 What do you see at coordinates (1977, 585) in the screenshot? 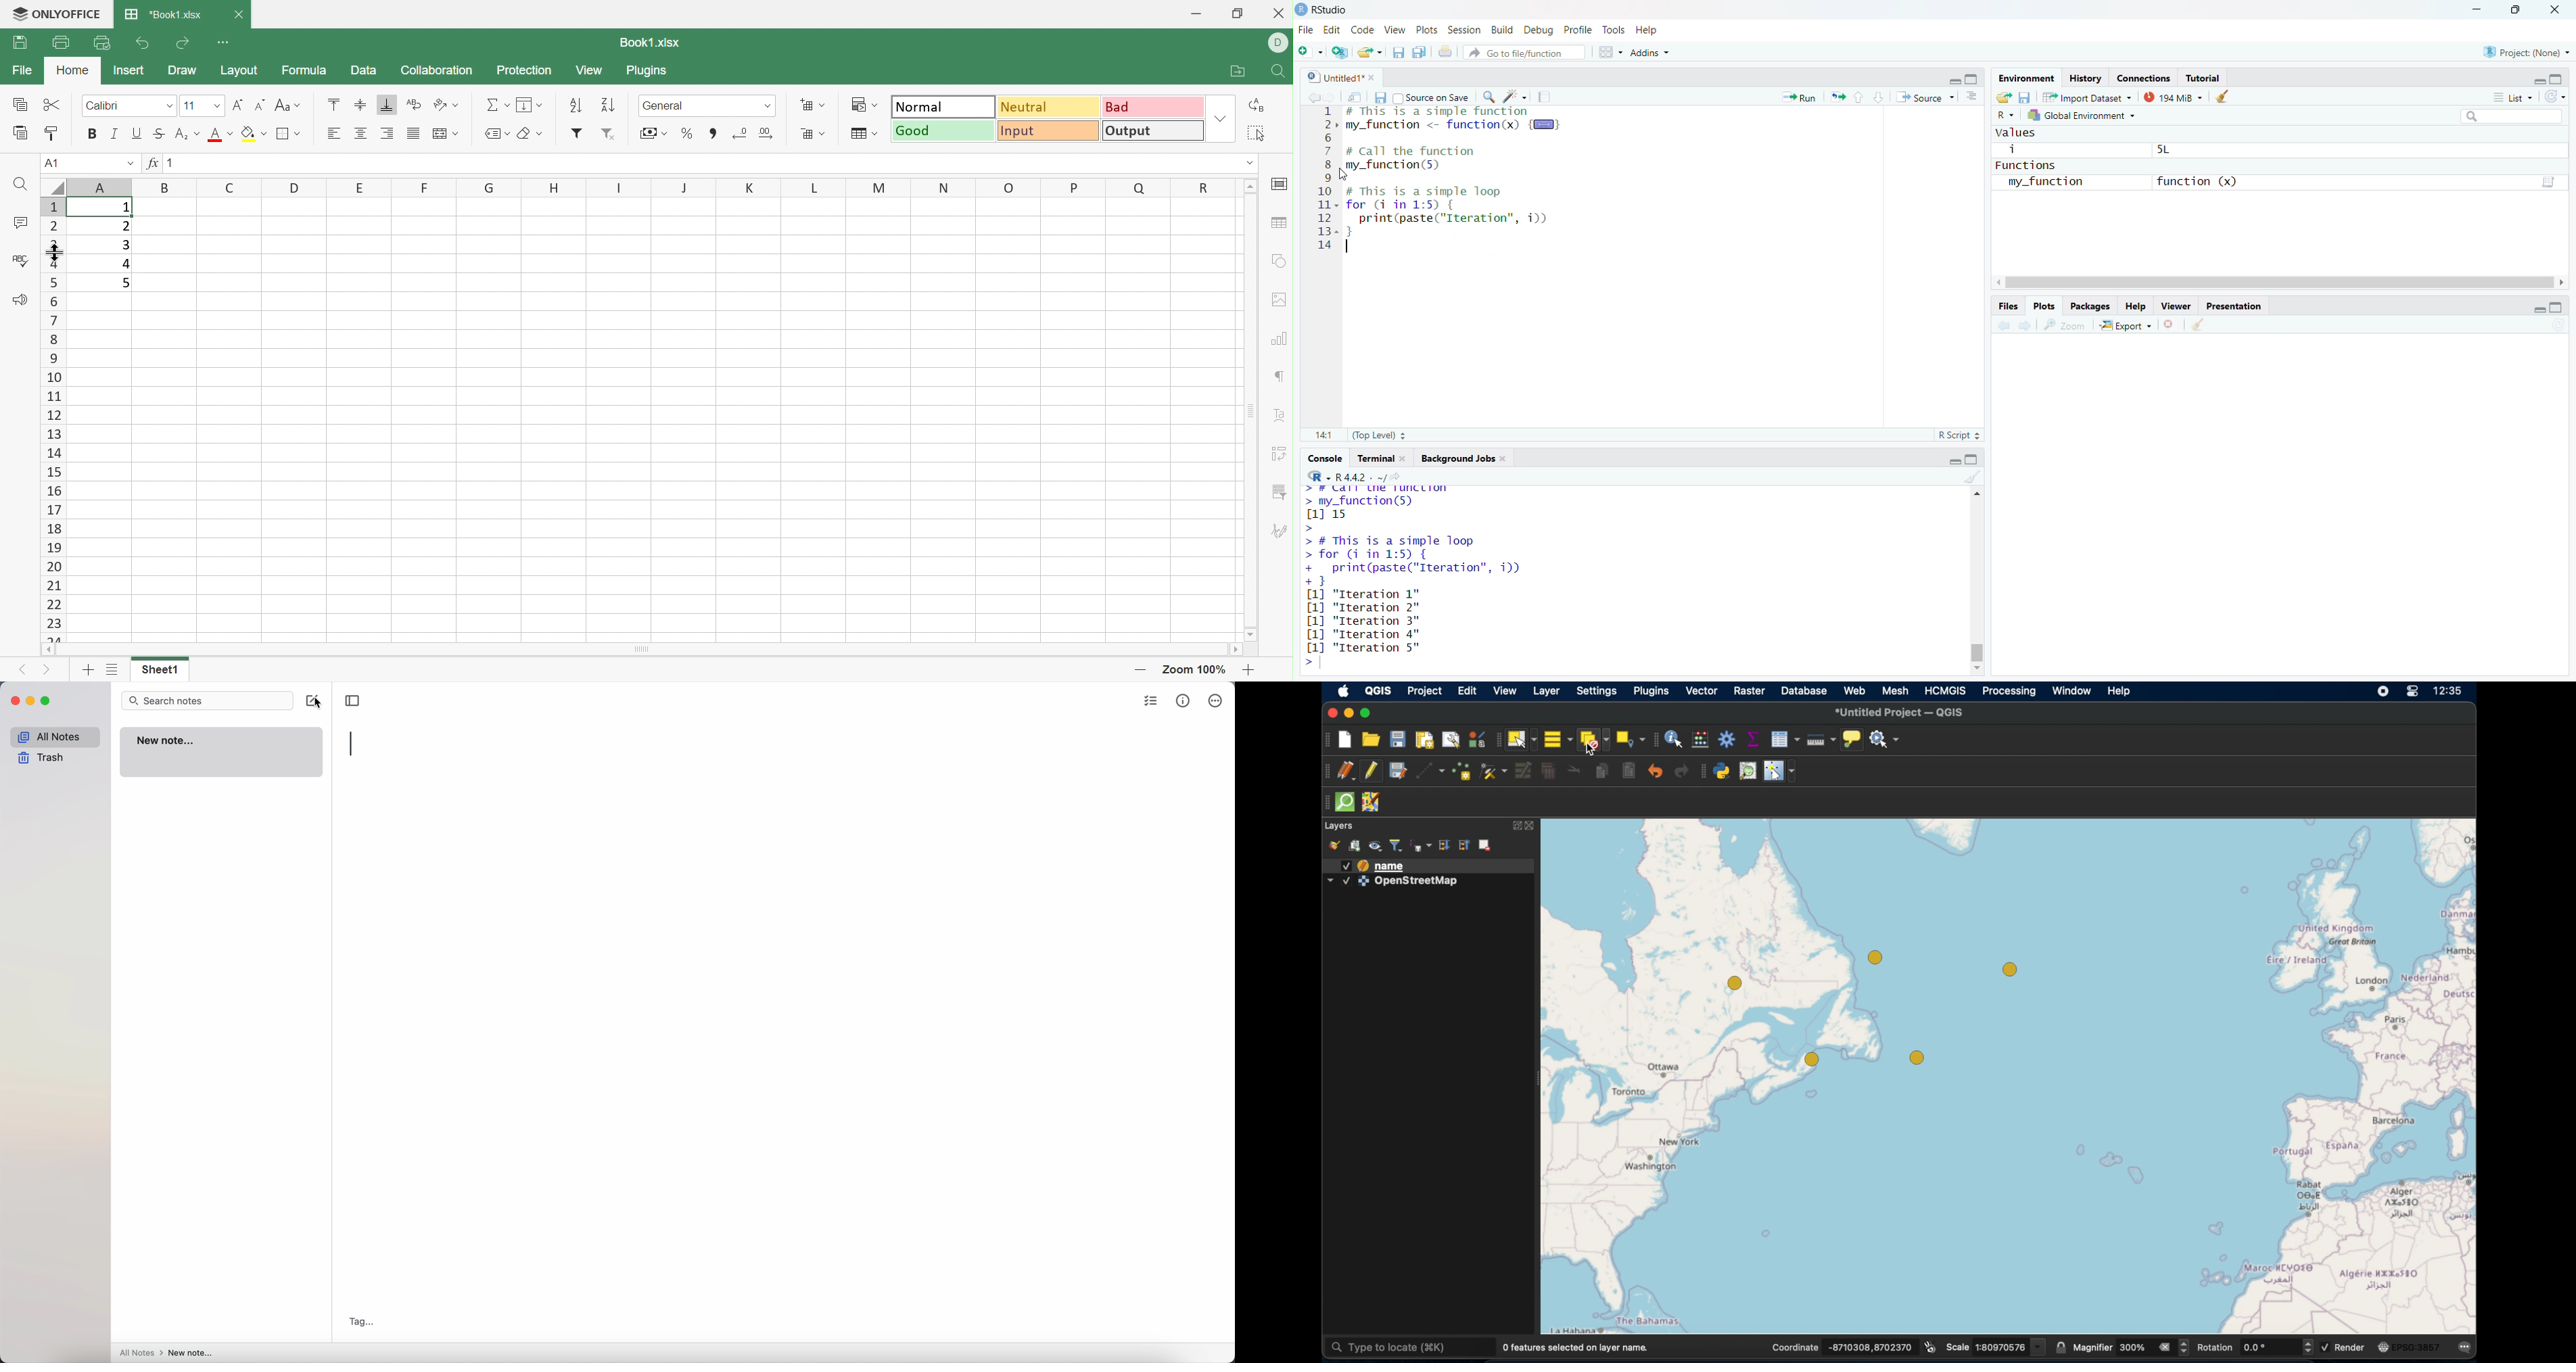
I see `scrollbar` at bounding box center [1977, 585].